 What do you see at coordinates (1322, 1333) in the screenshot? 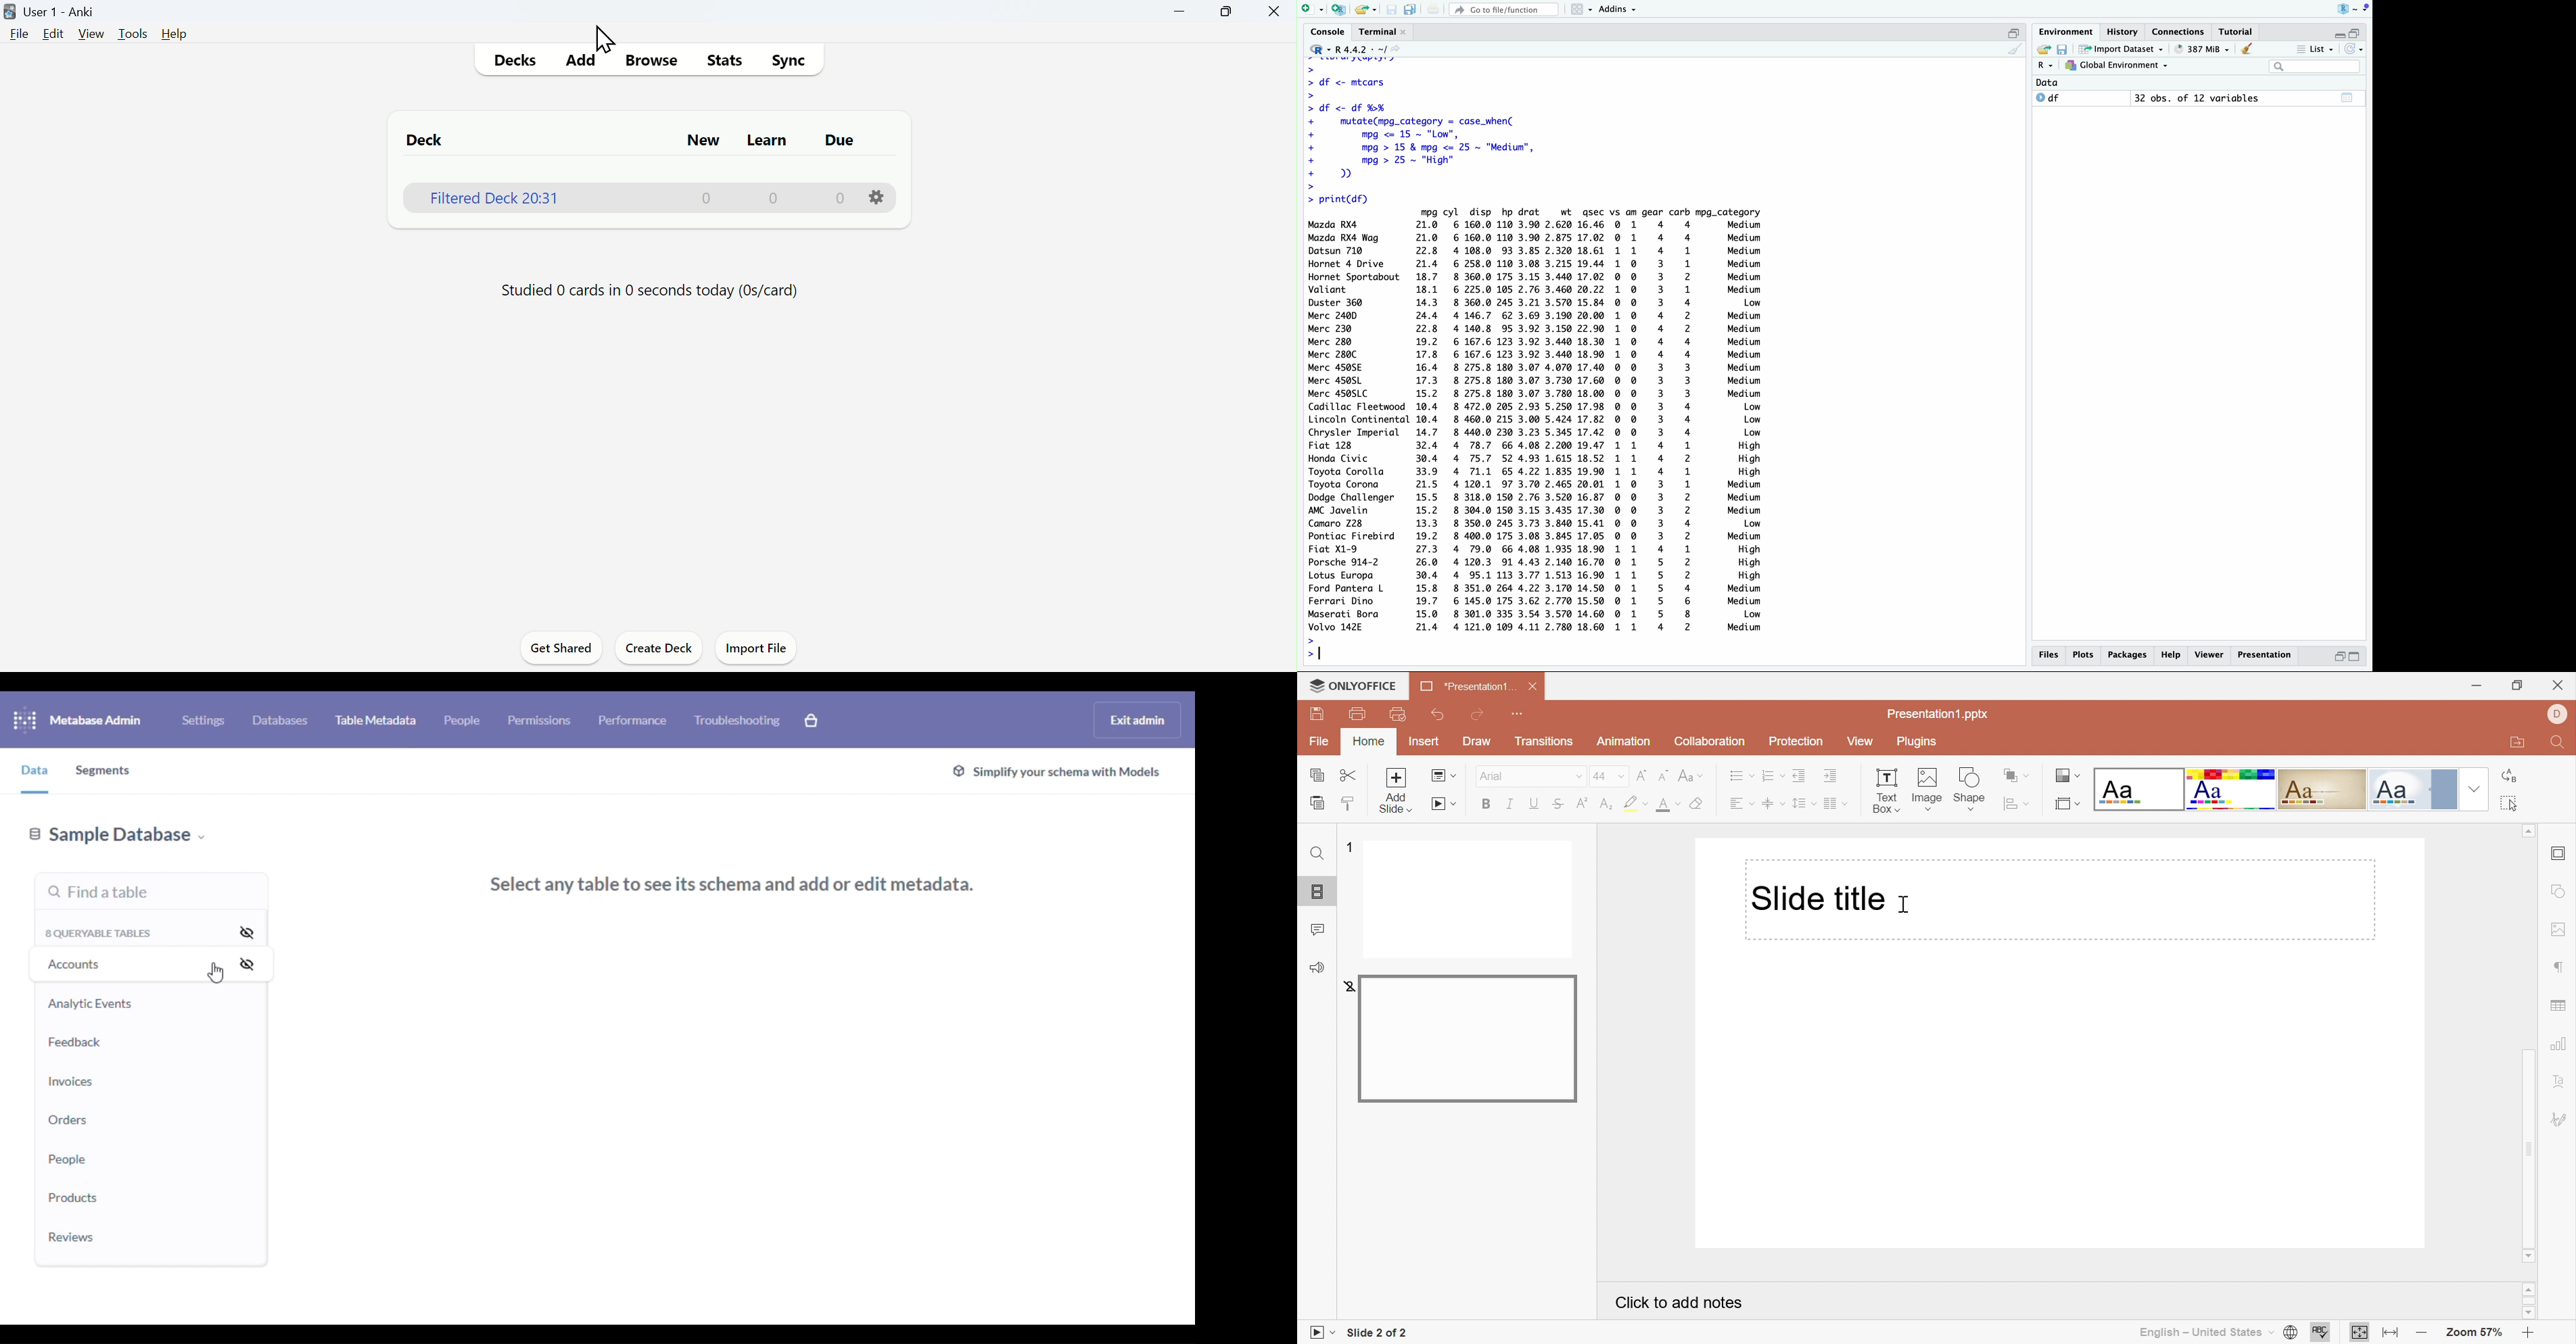
I see `Start slideshow` at bounding box center [1322, 1333].